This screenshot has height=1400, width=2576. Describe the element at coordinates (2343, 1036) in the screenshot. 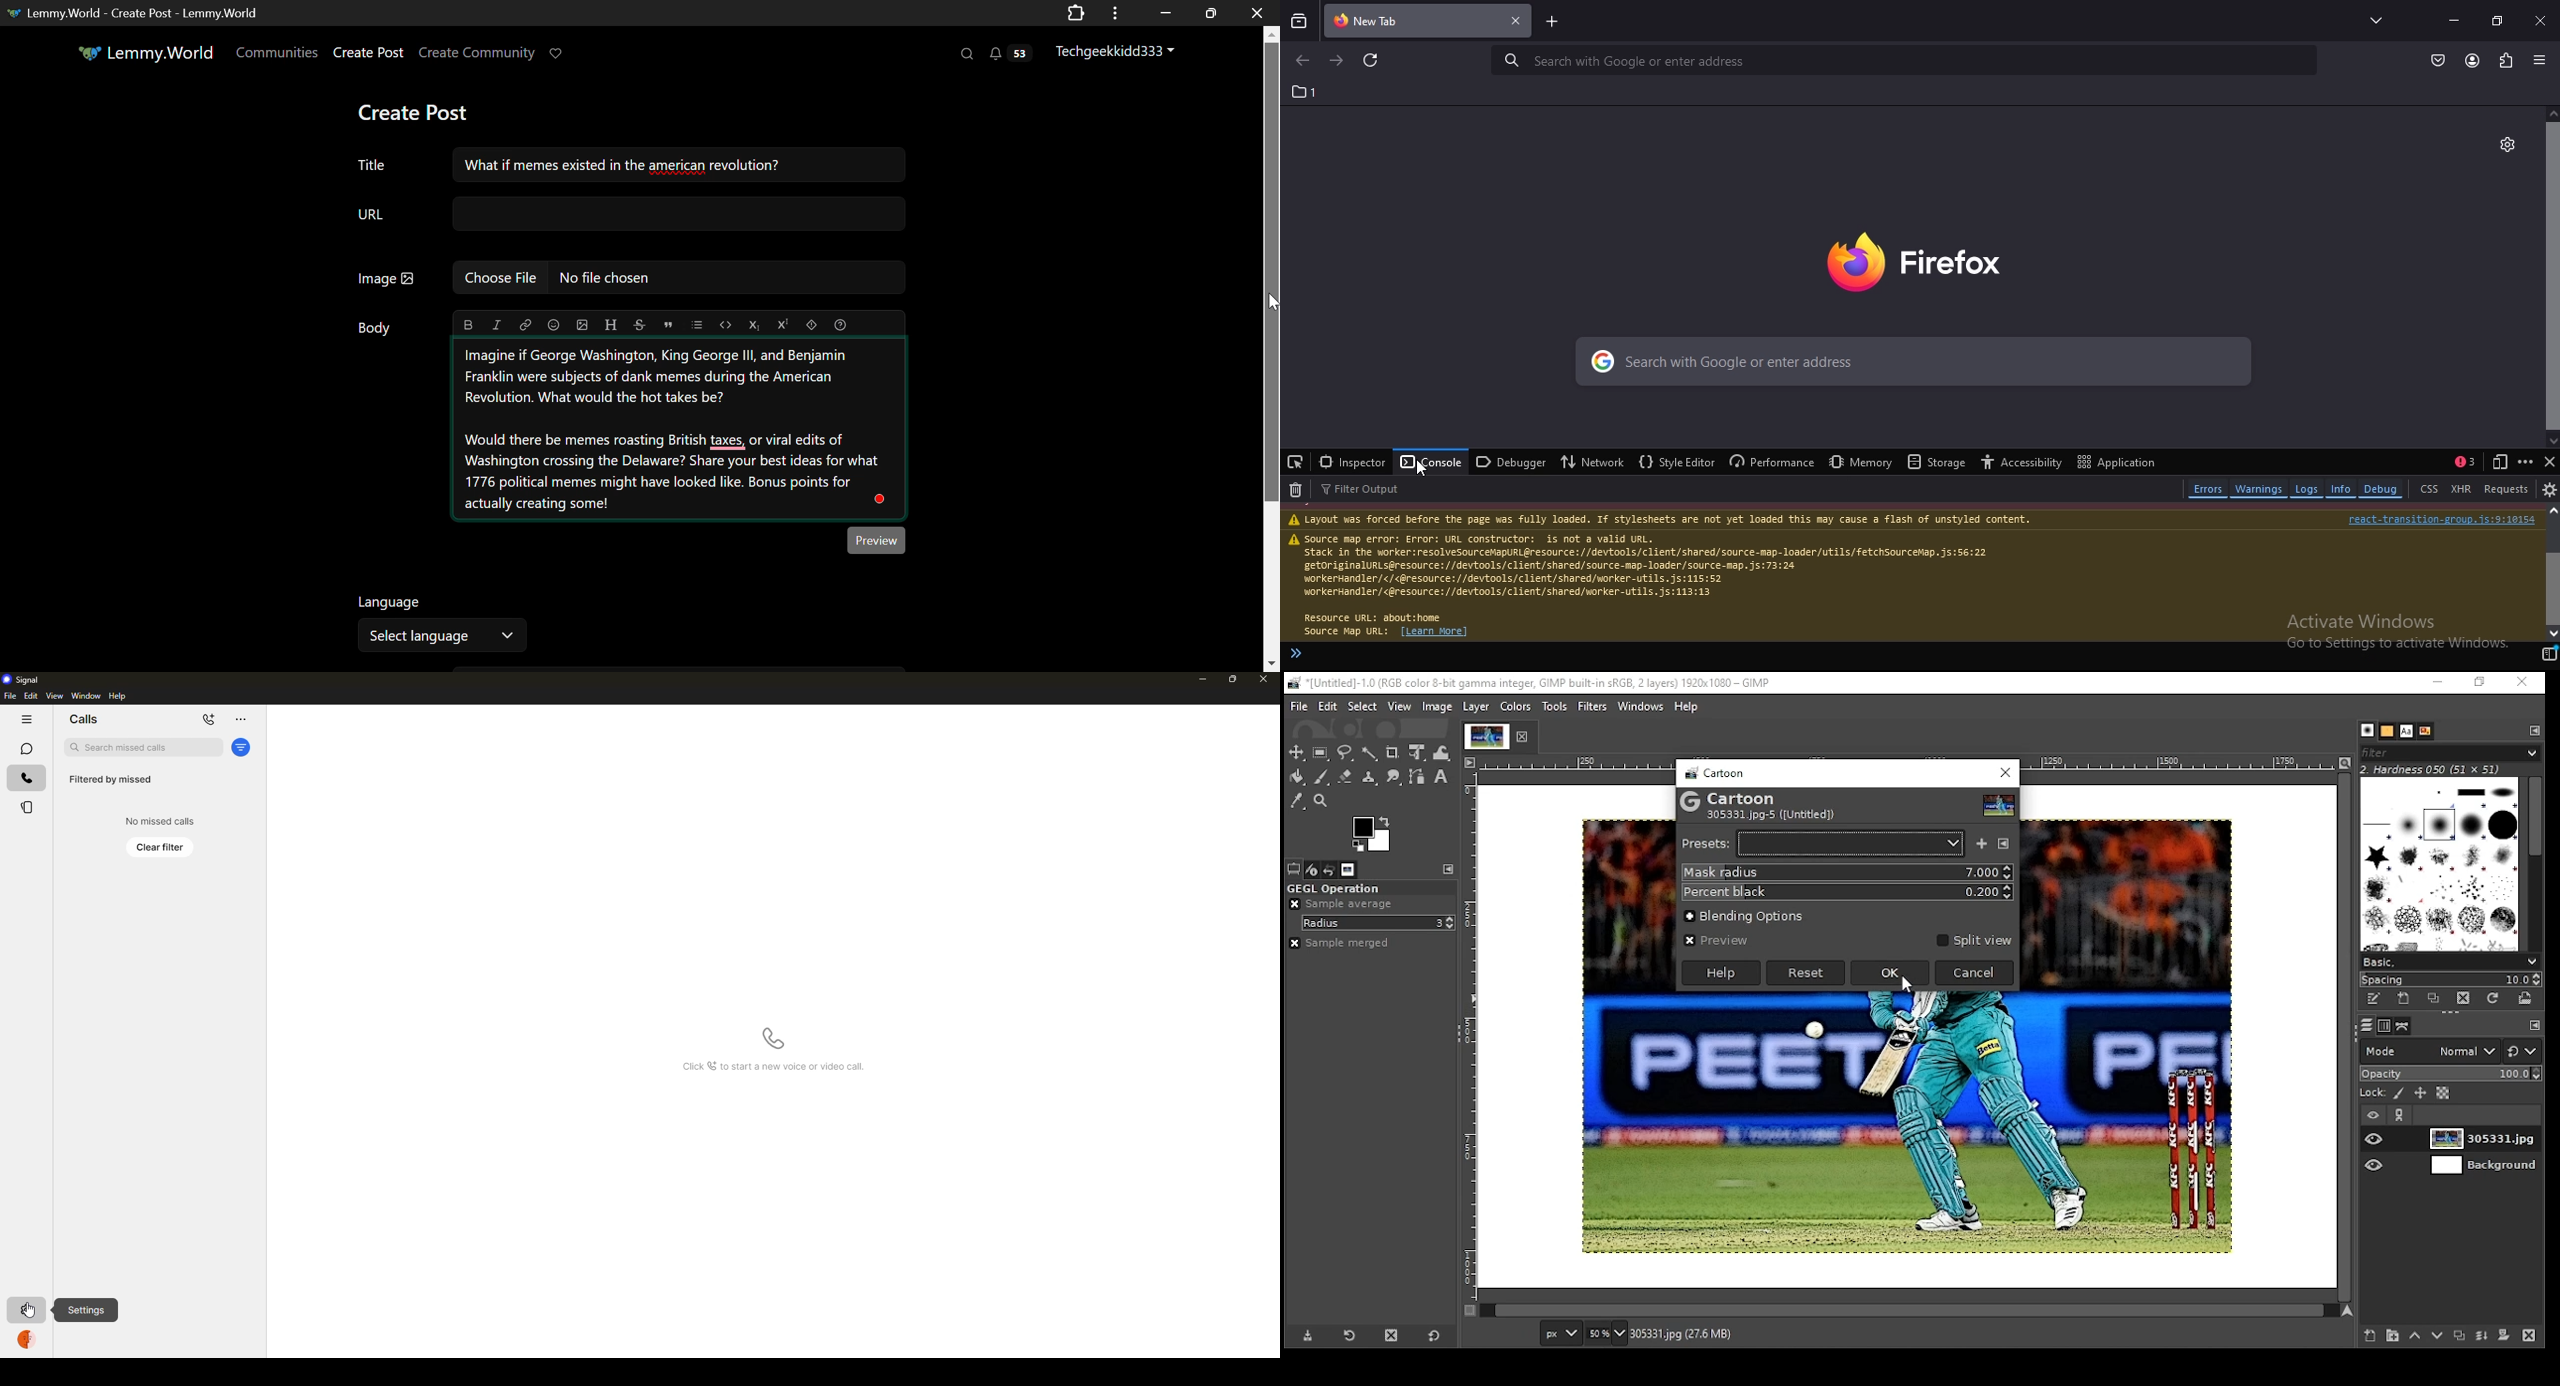

I see `scroll bar` at that location.